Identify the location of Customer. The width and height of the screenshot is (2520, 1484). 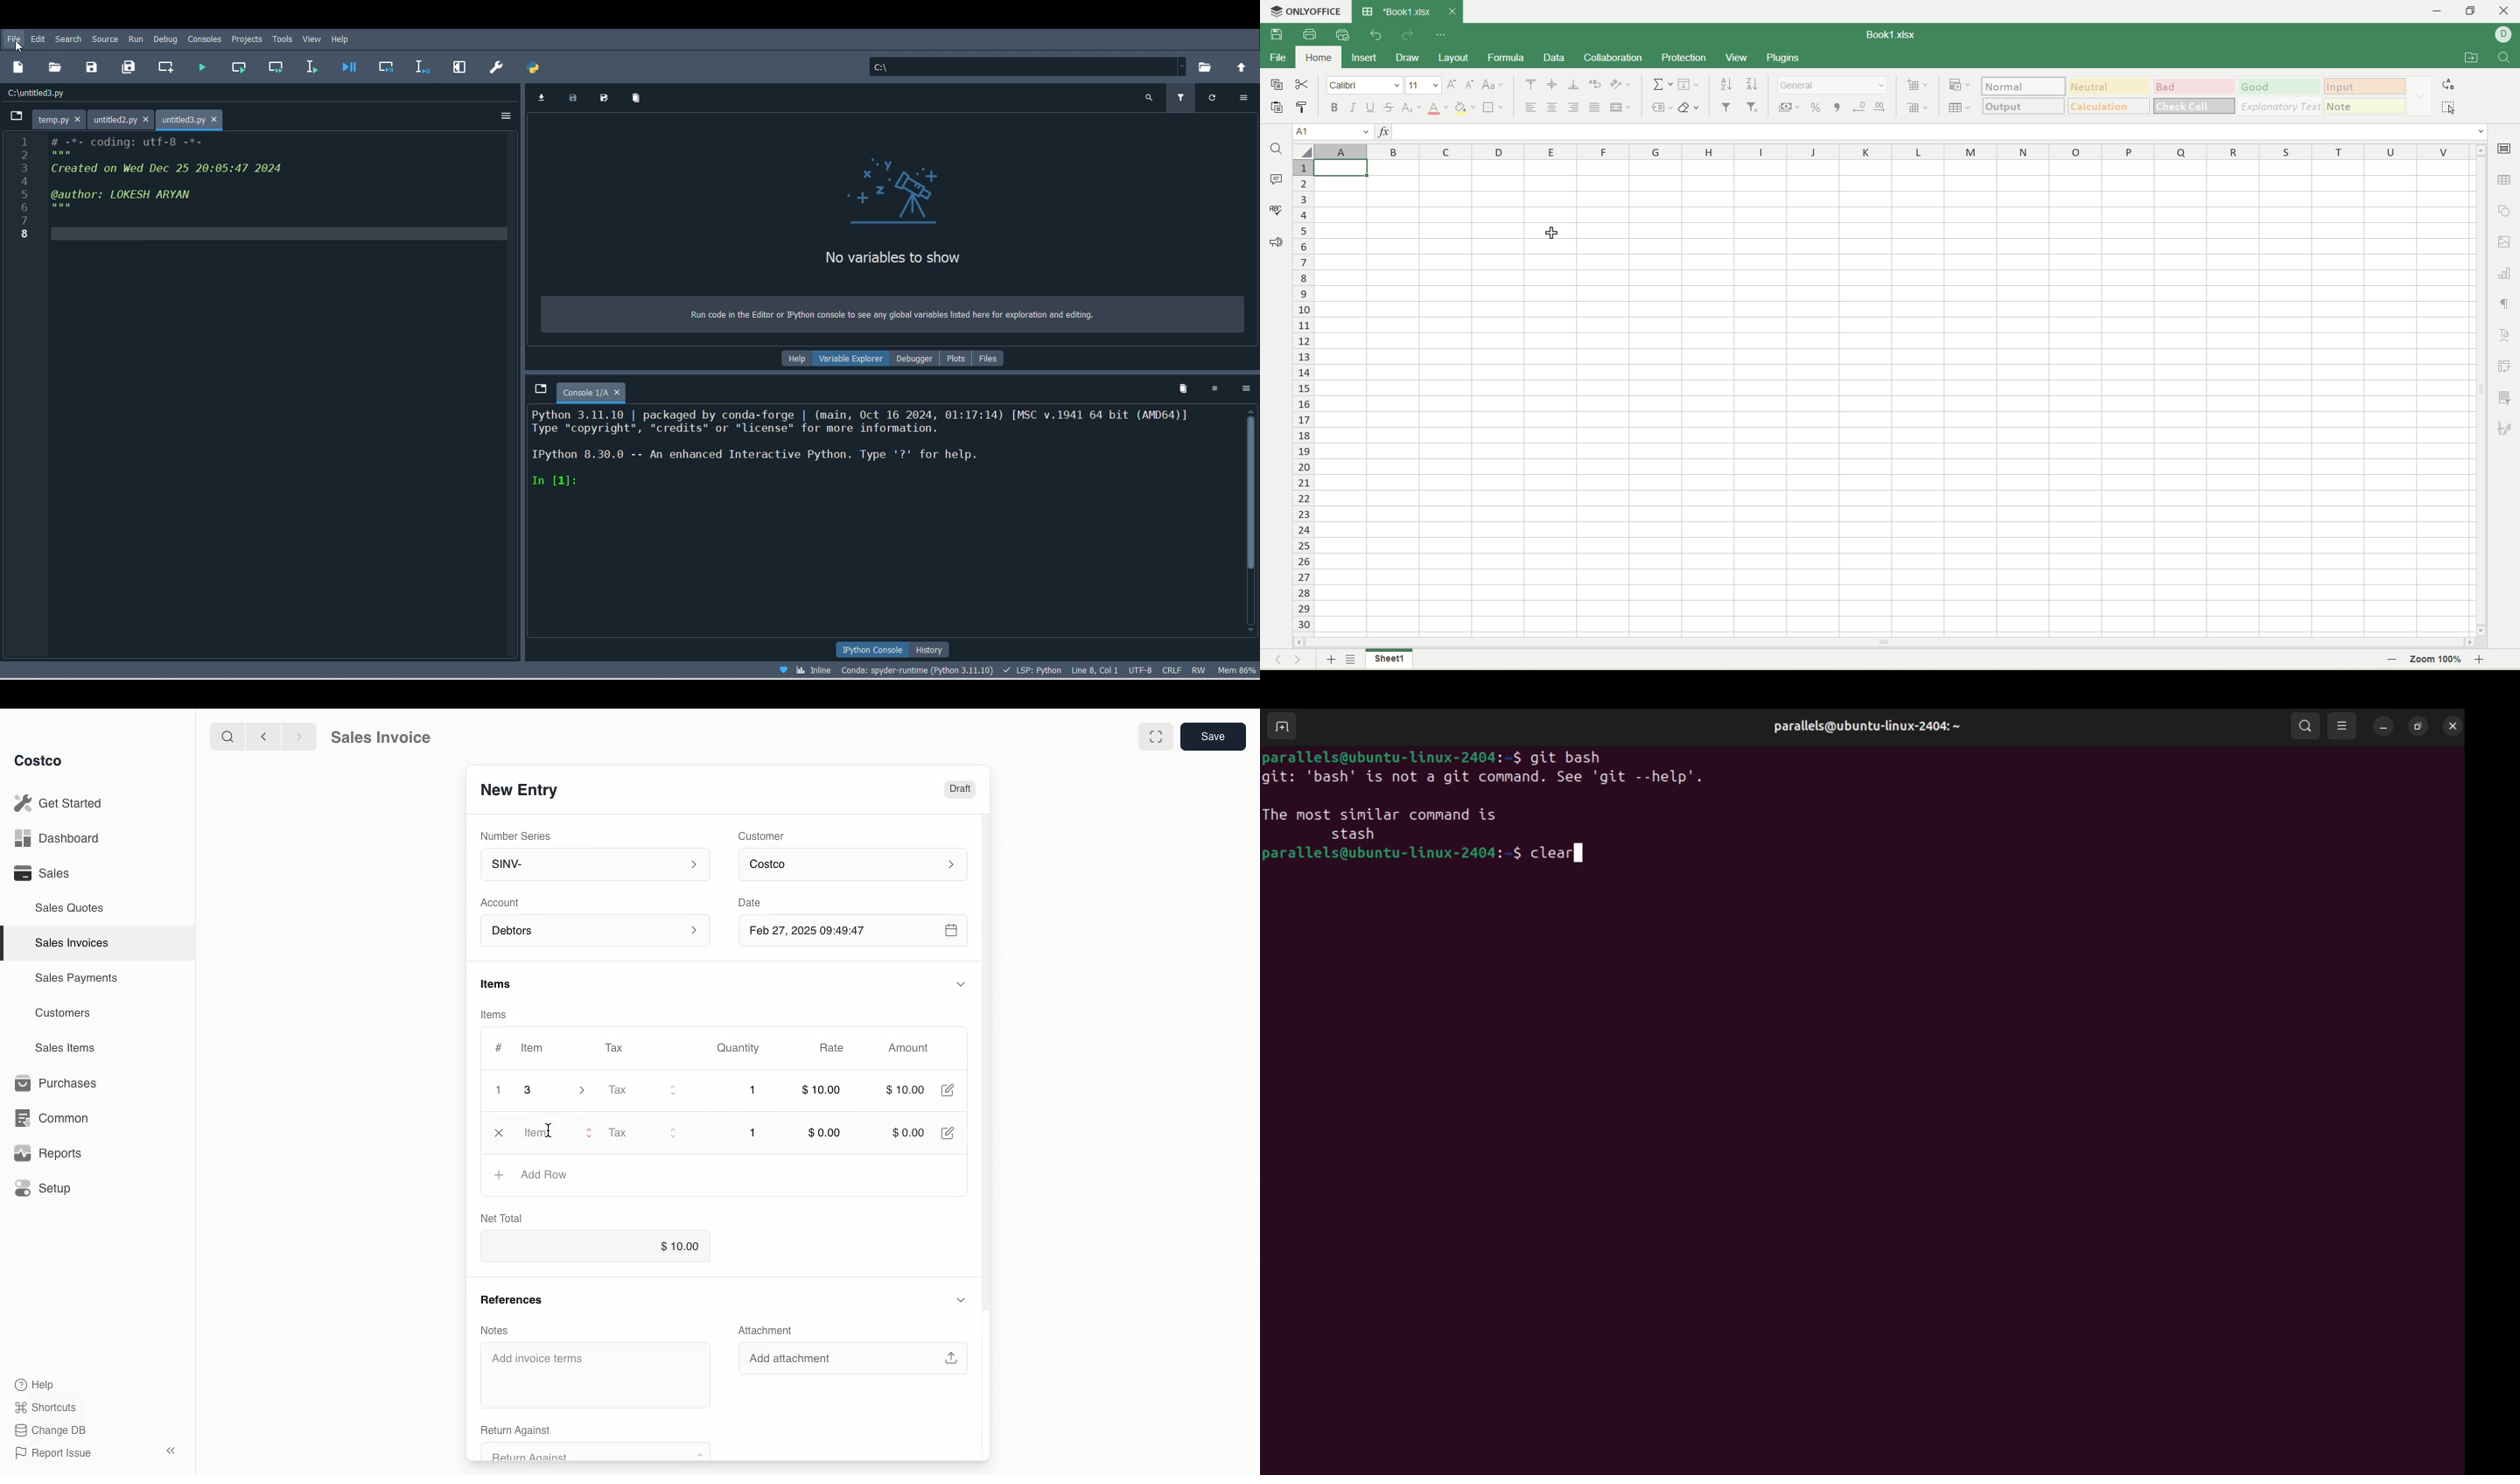
(762, 835).